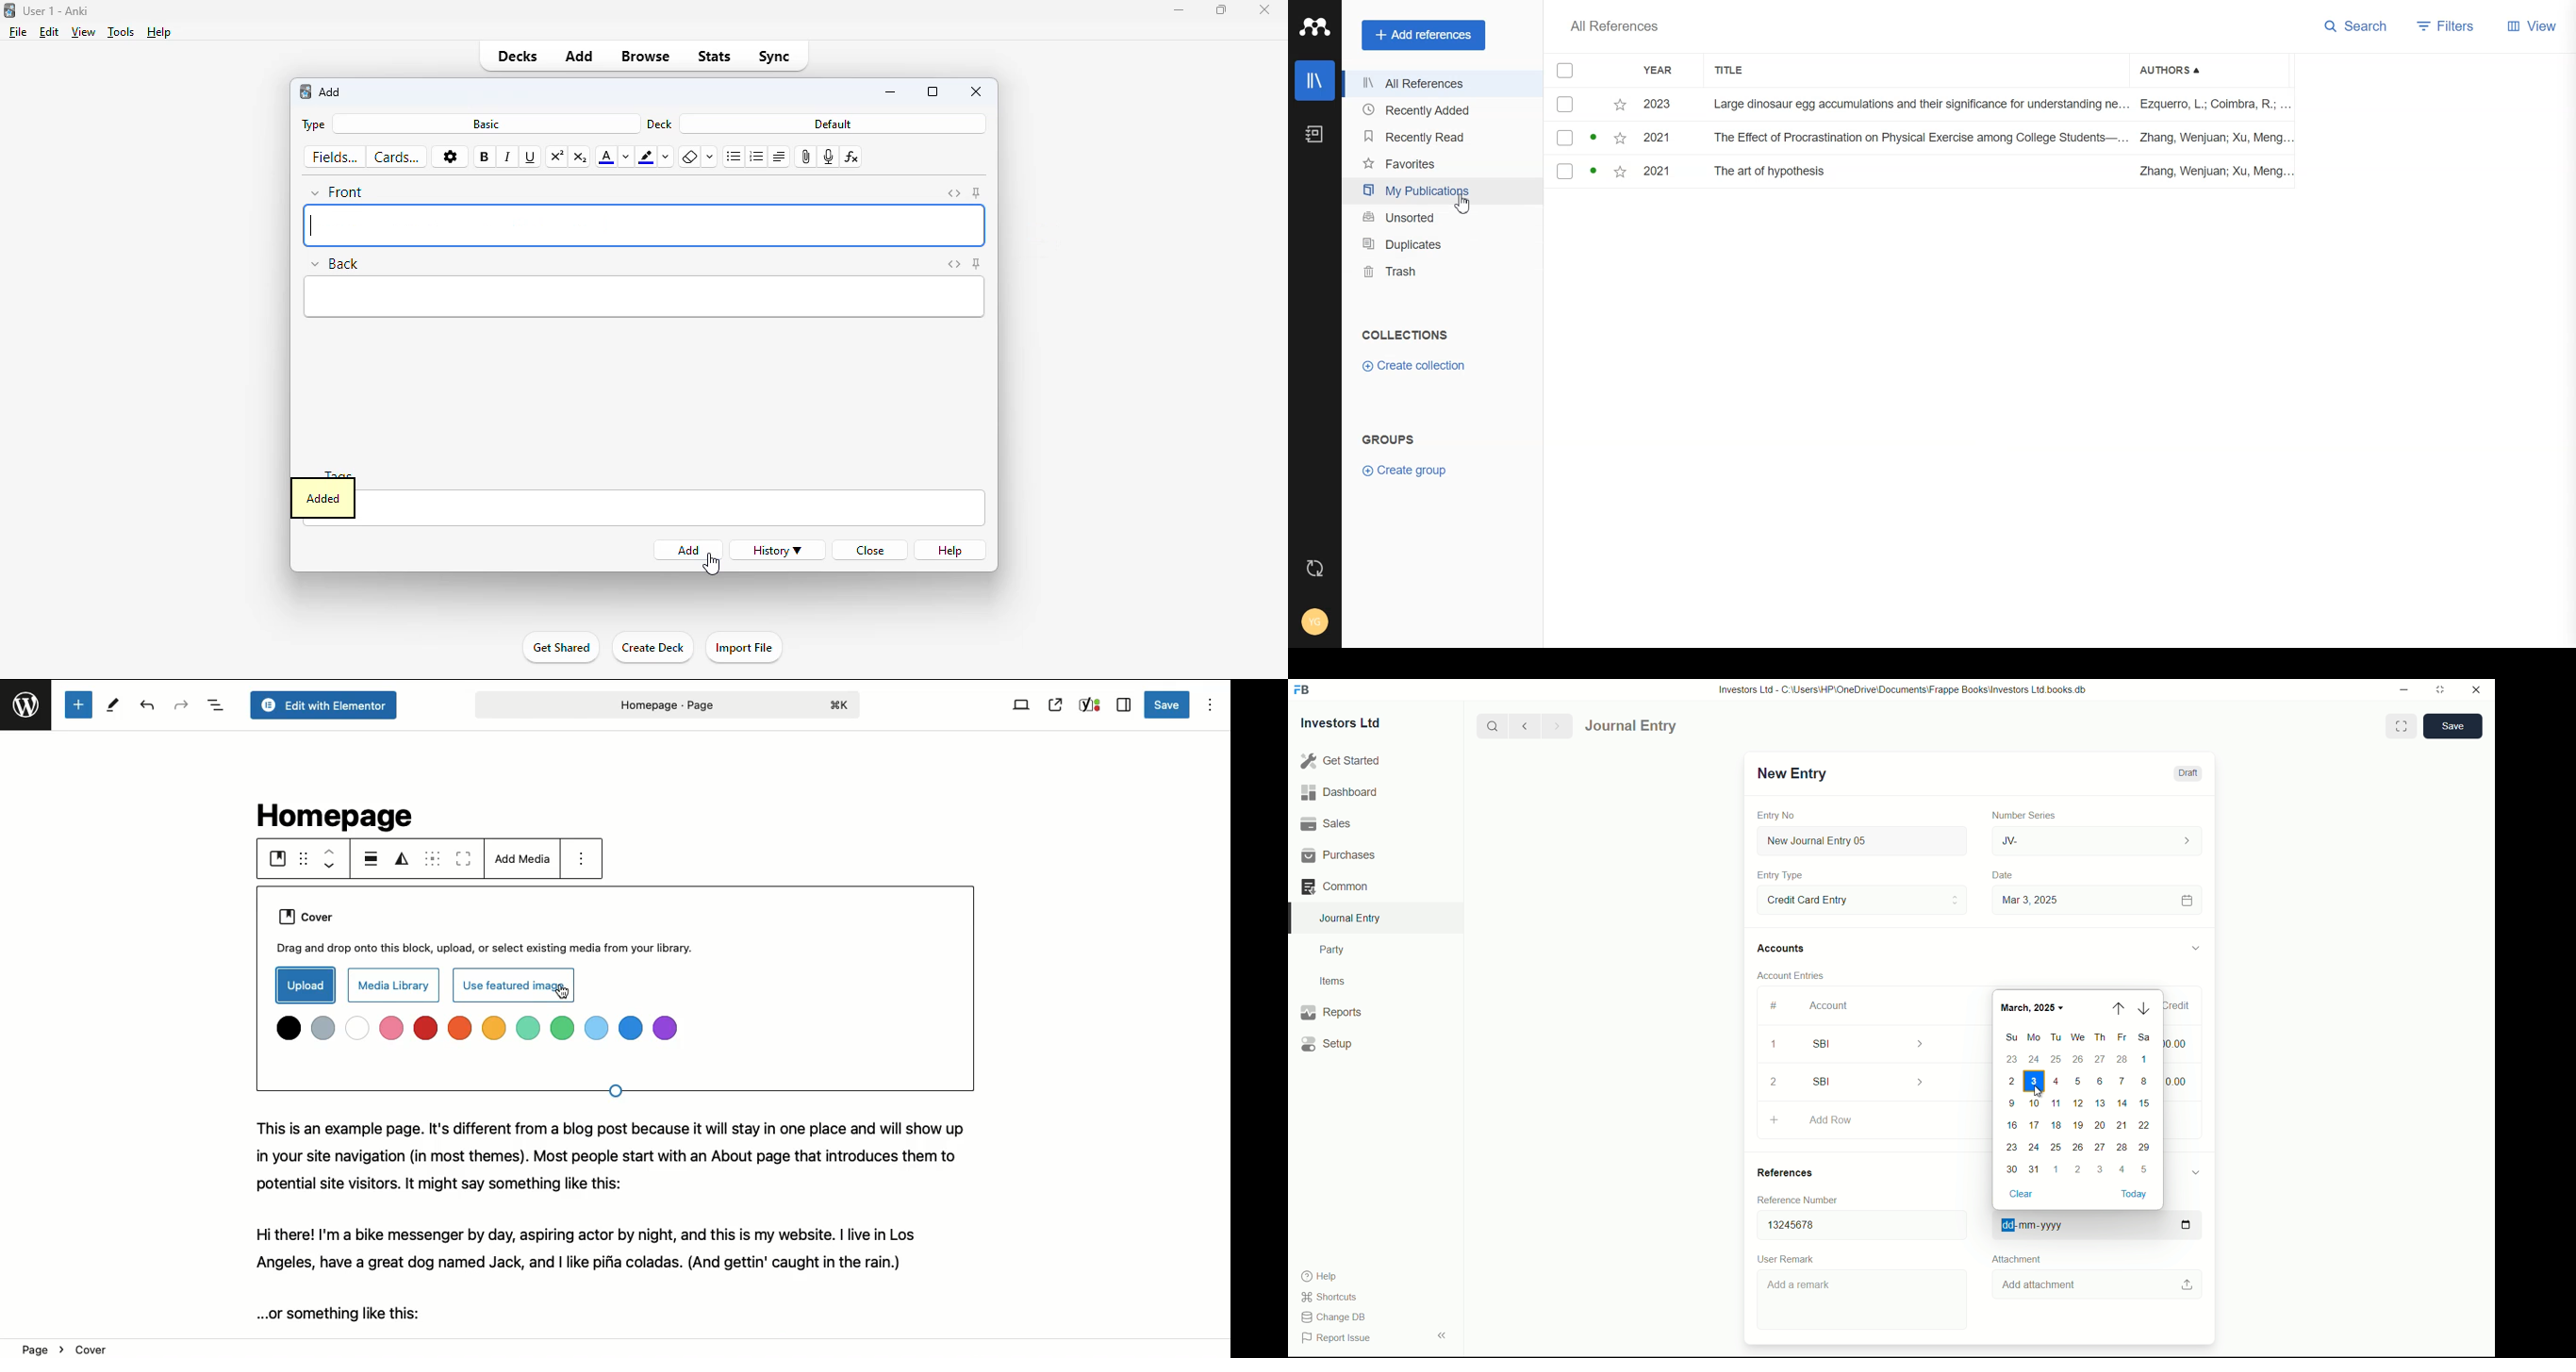  What do you see at coordinates (1390, 439) in the screenshot?
I see `Groups` at bounding box center [1390, 439].